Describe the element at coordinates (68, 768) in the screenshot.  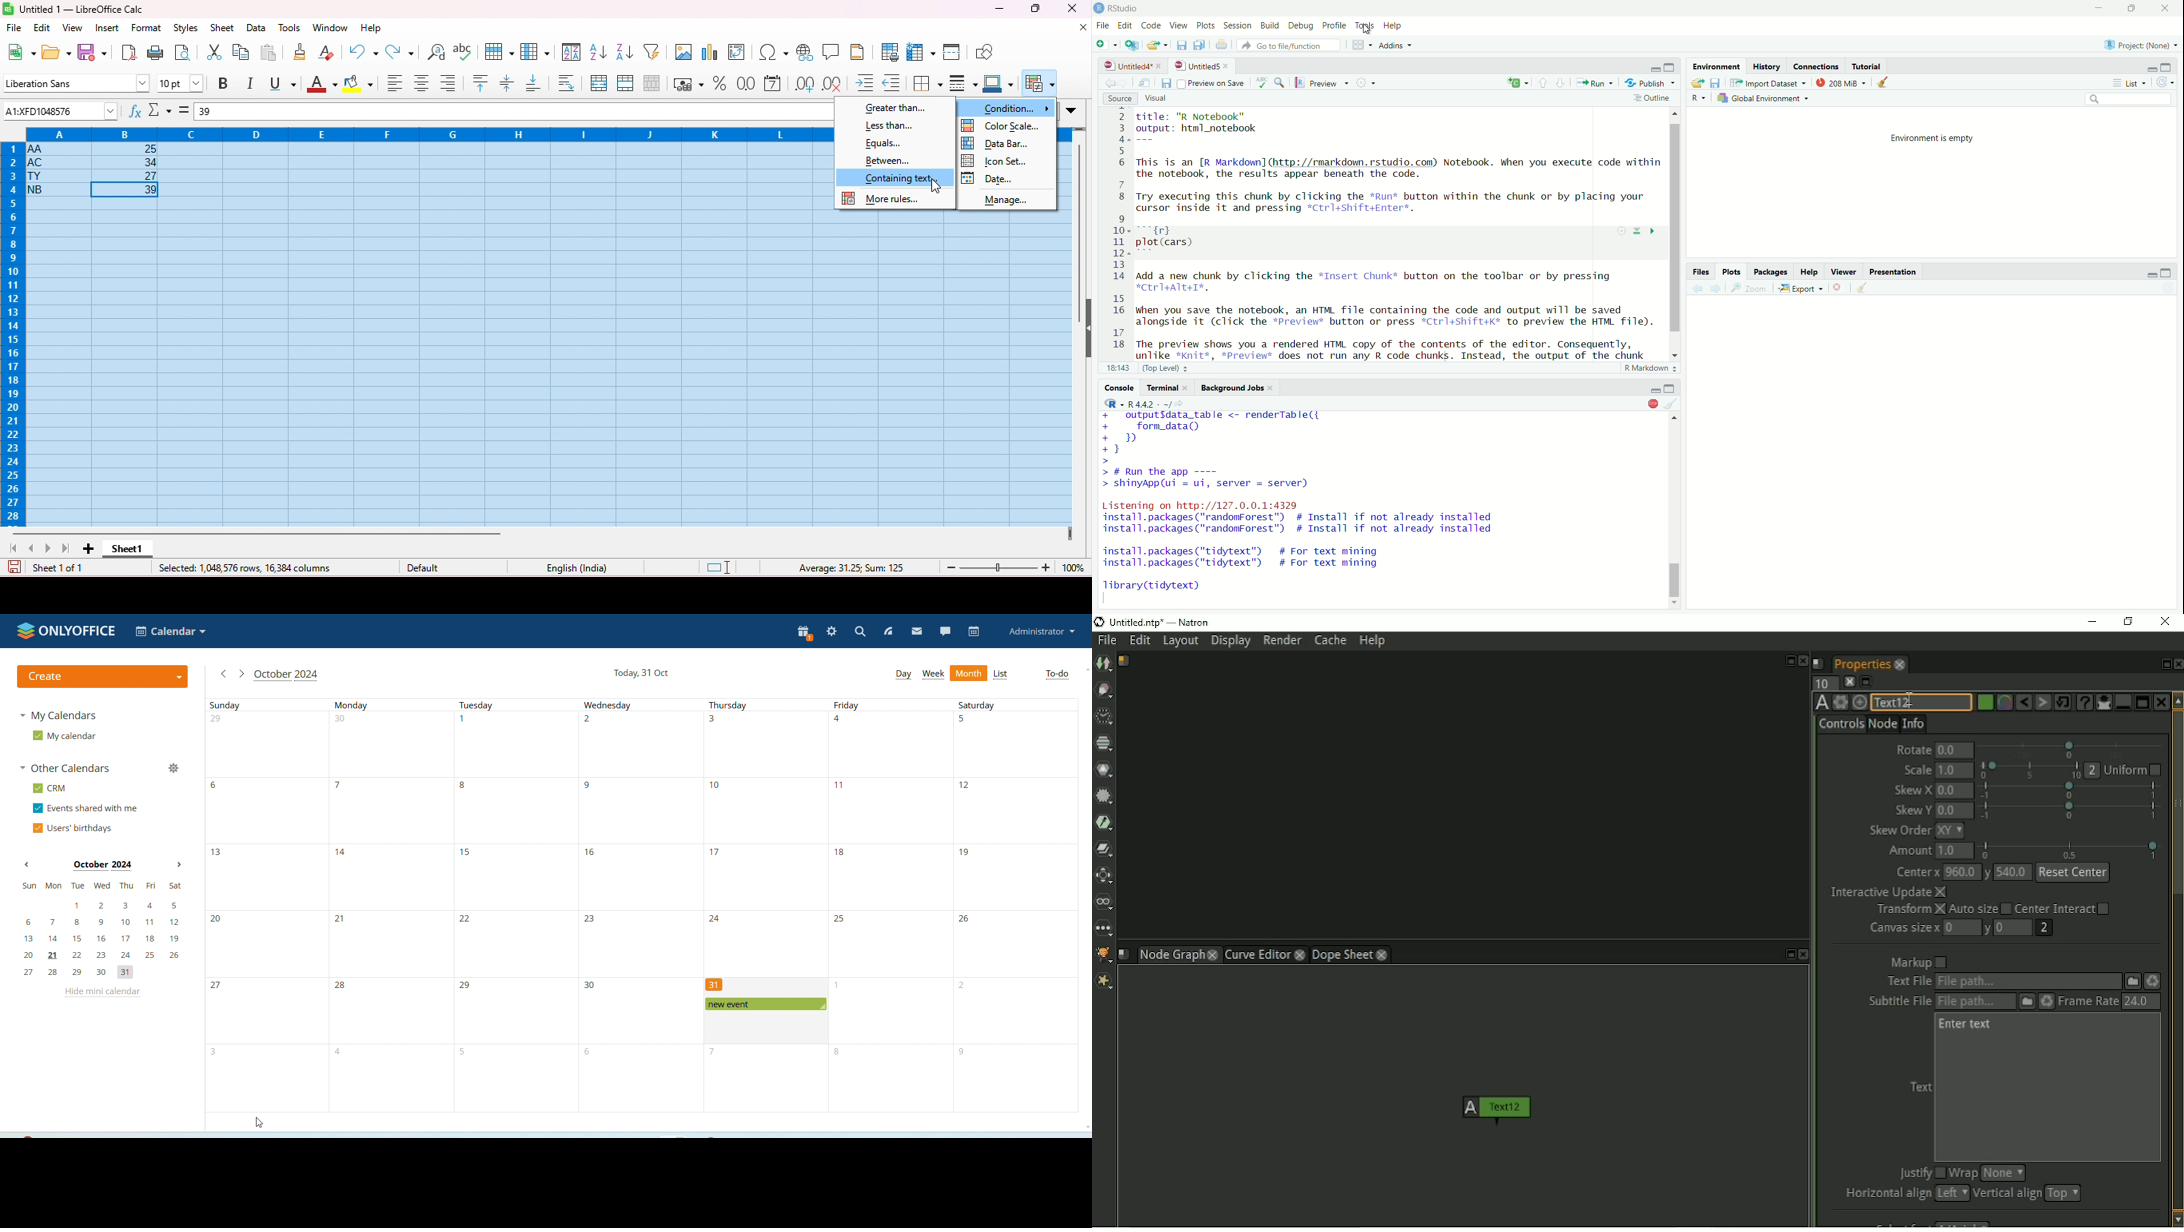
I see `other calendars` at that location.